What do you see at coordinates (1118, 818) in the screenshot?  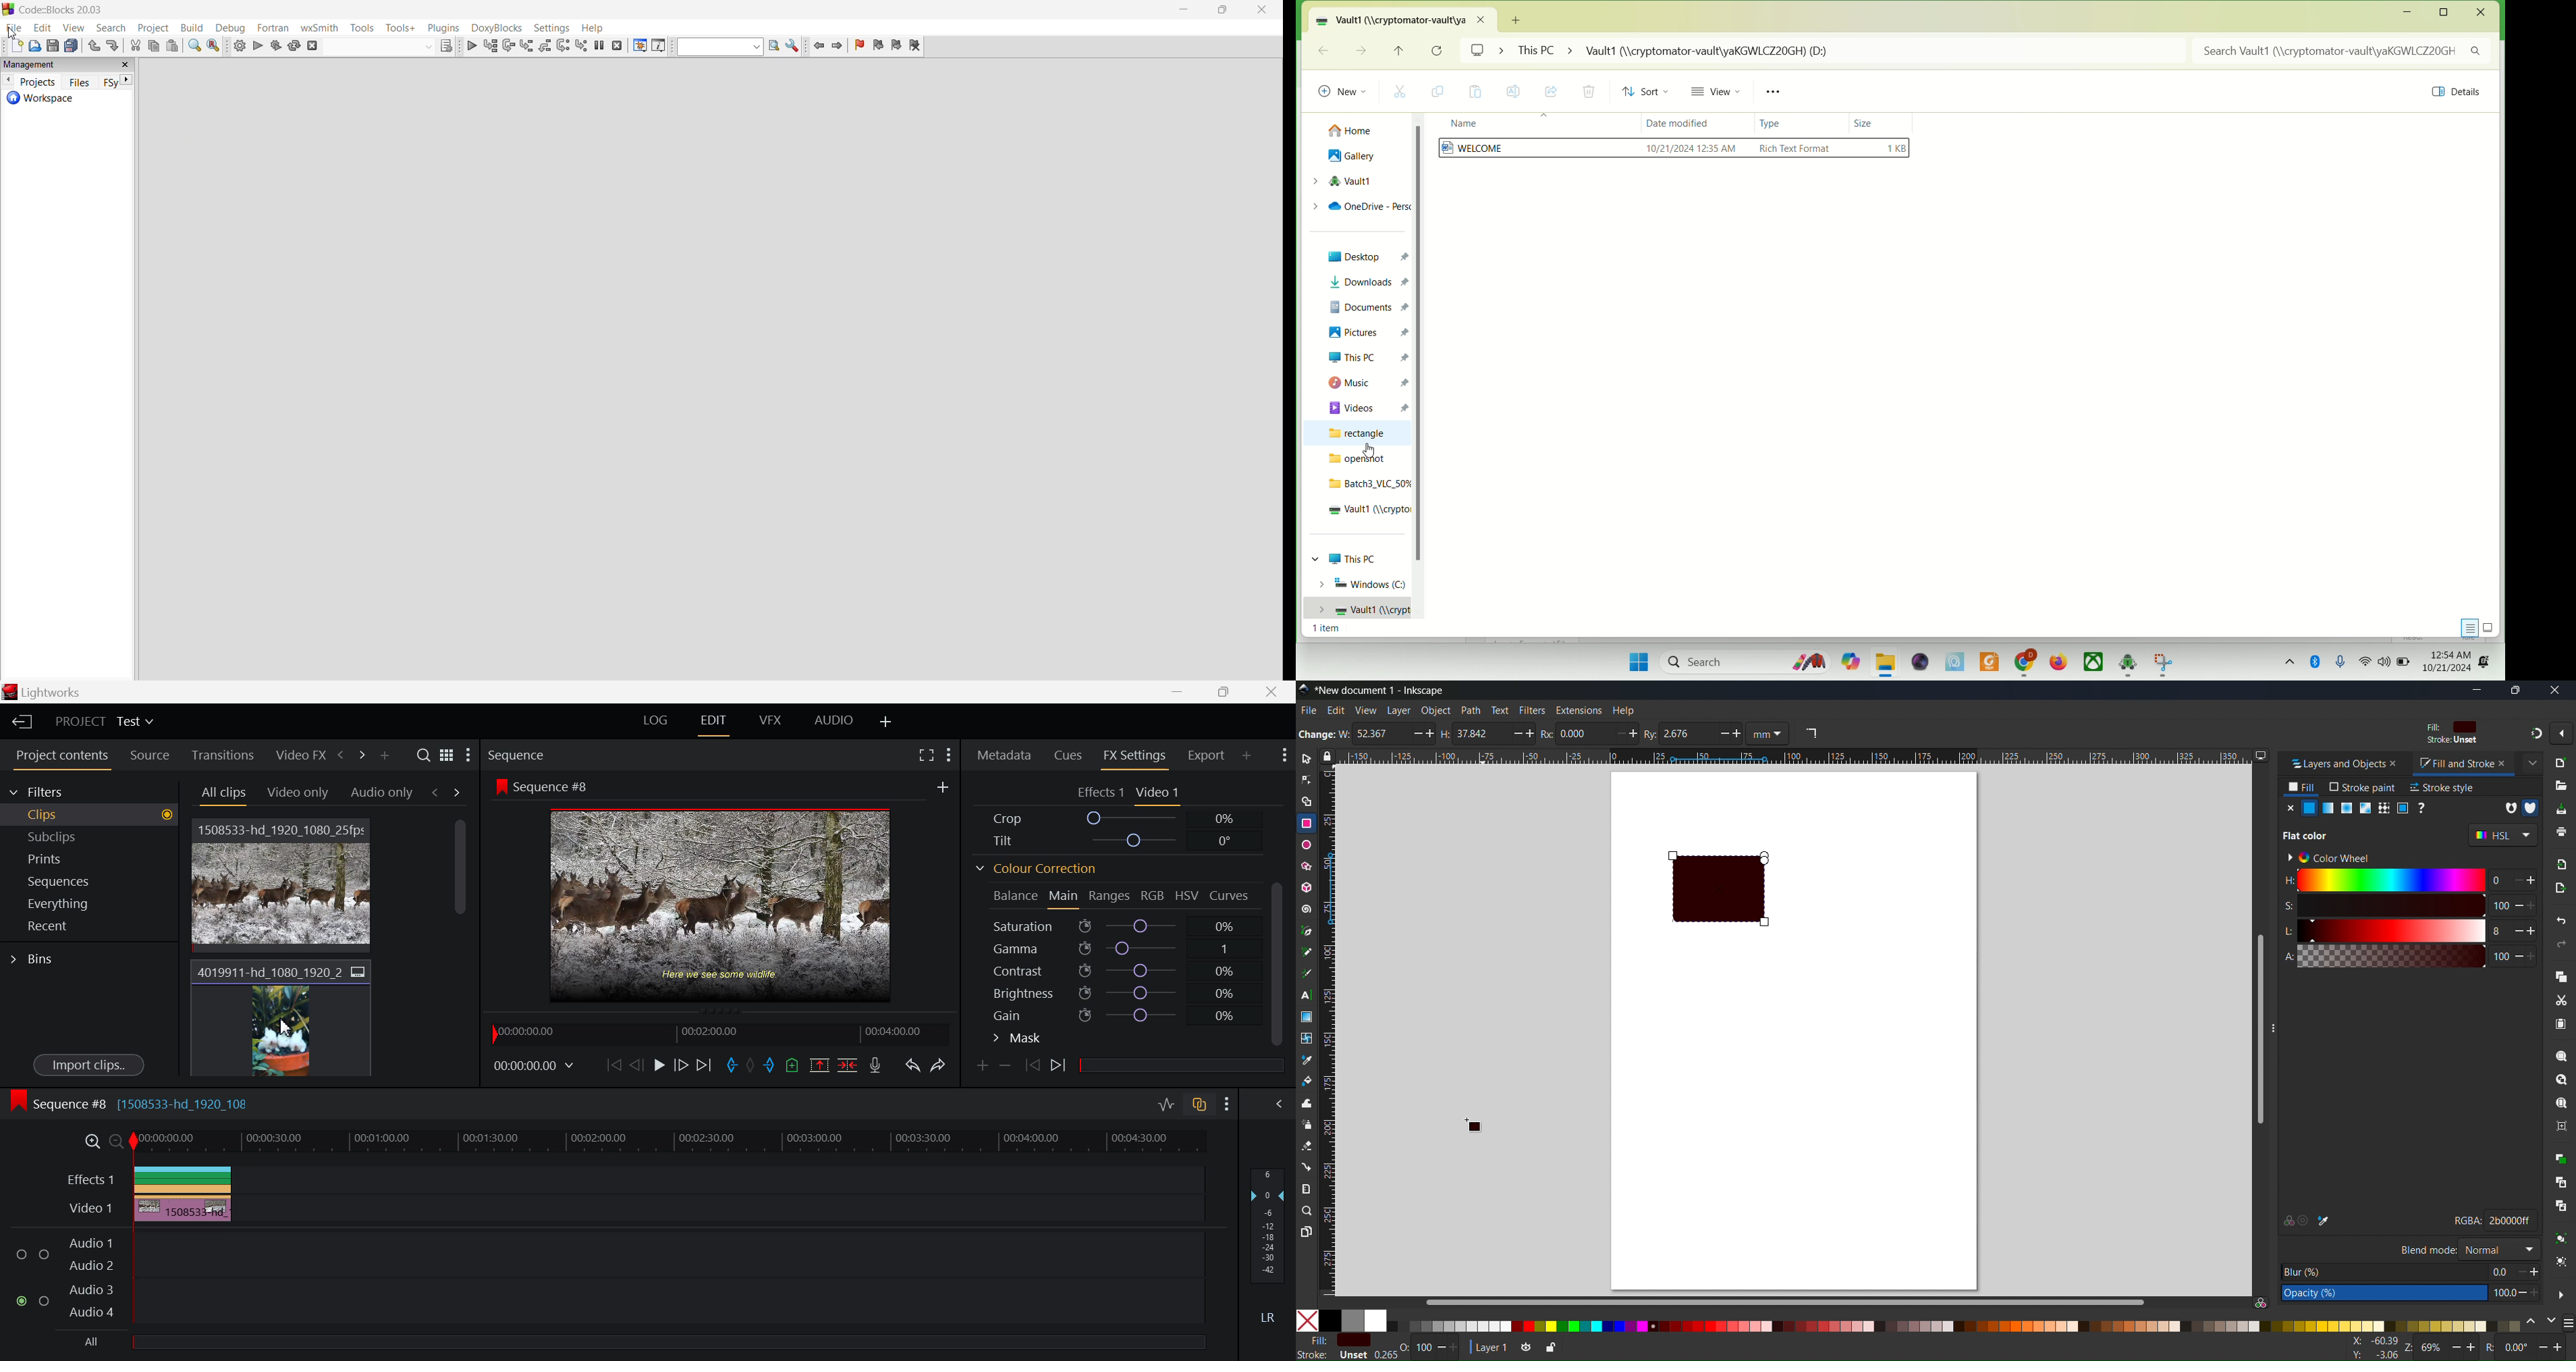 I see `Crop` at bounding box center [1118, 818].